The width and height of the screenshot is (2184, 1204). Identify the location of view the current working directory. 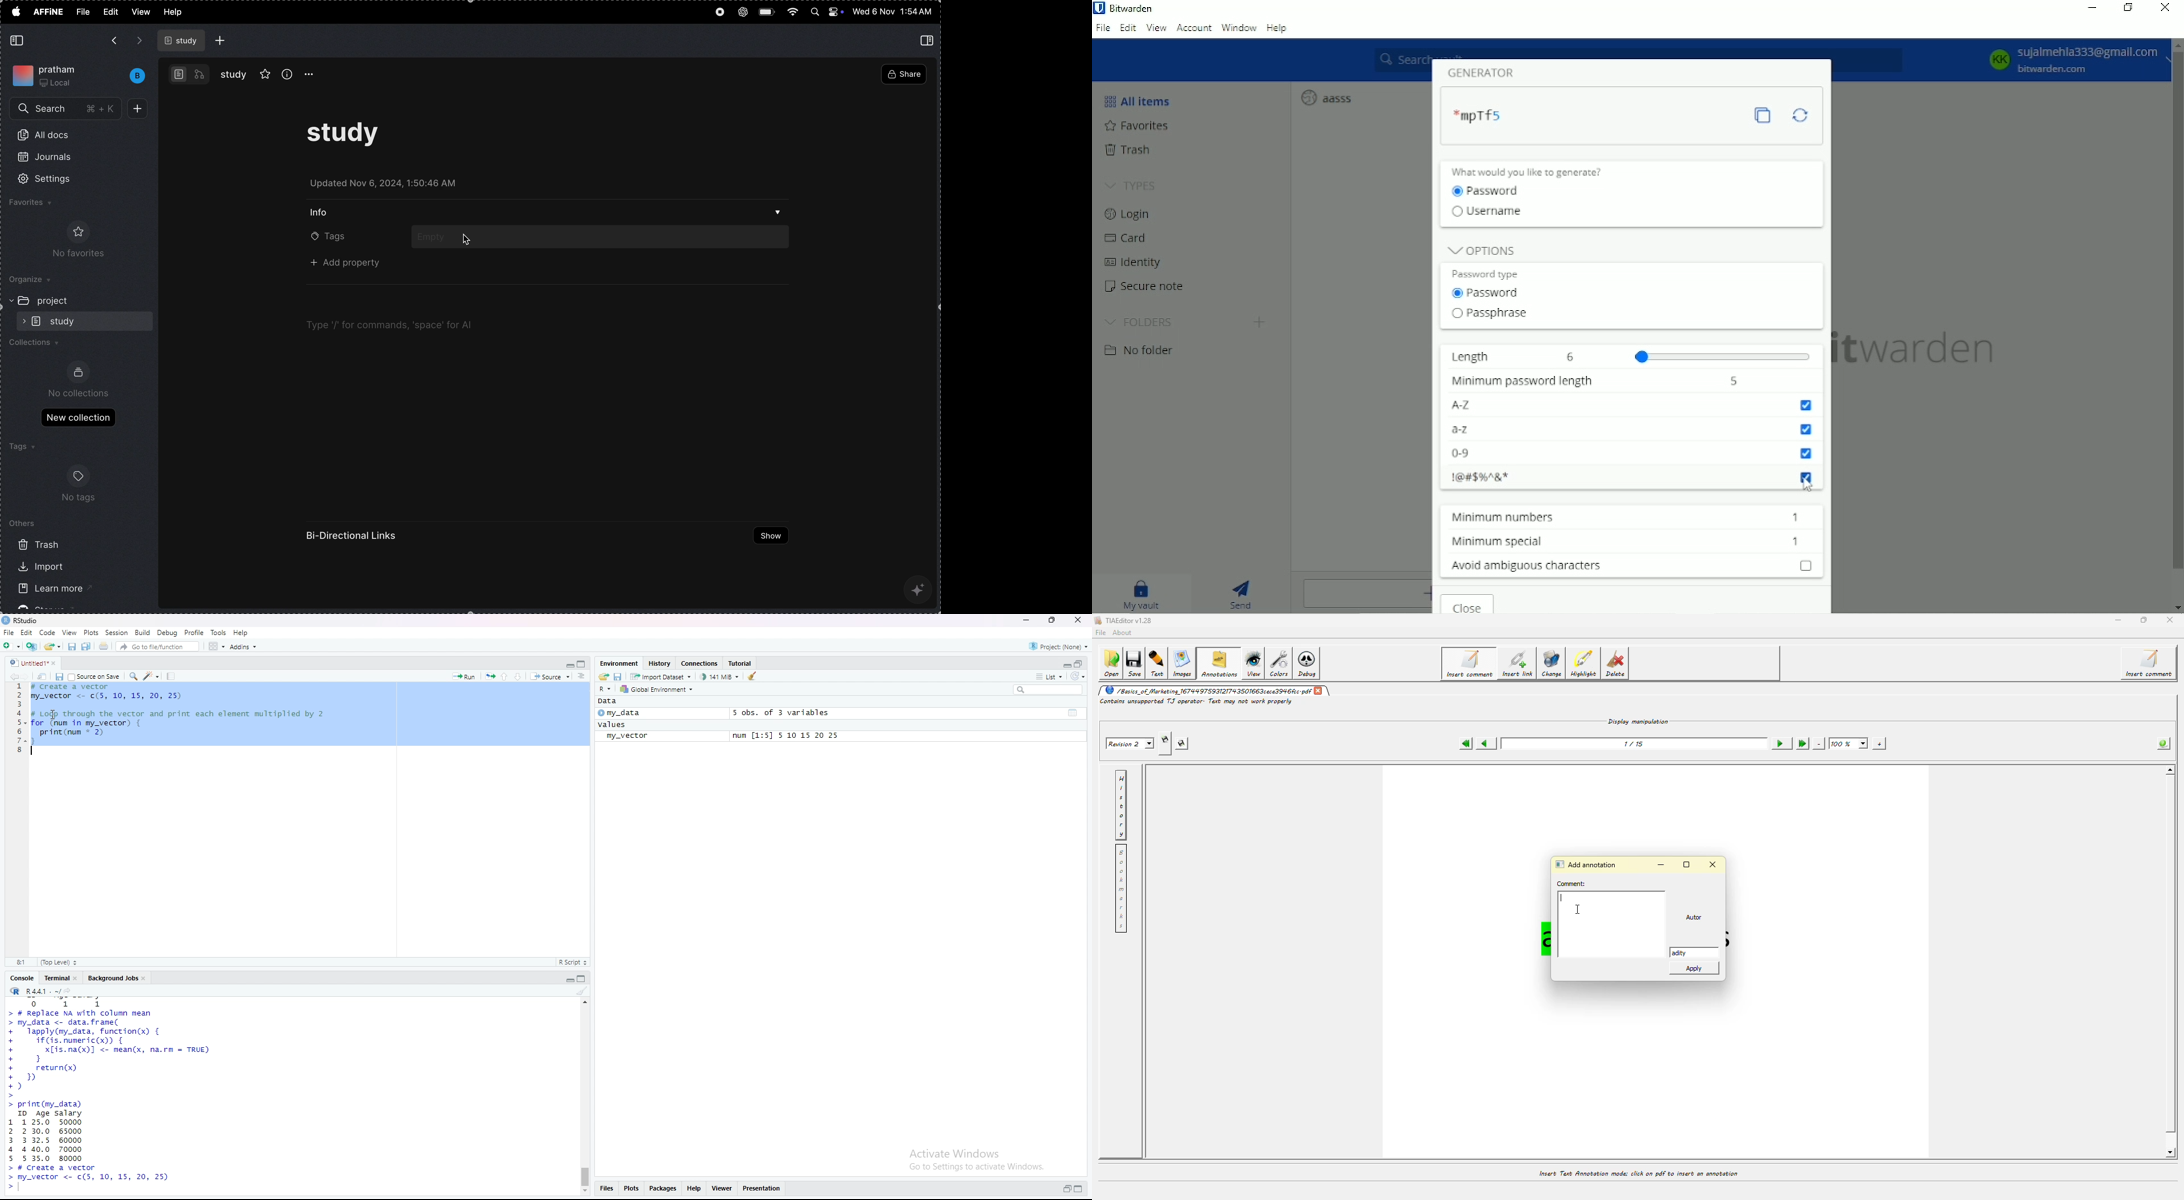
(71, 992).